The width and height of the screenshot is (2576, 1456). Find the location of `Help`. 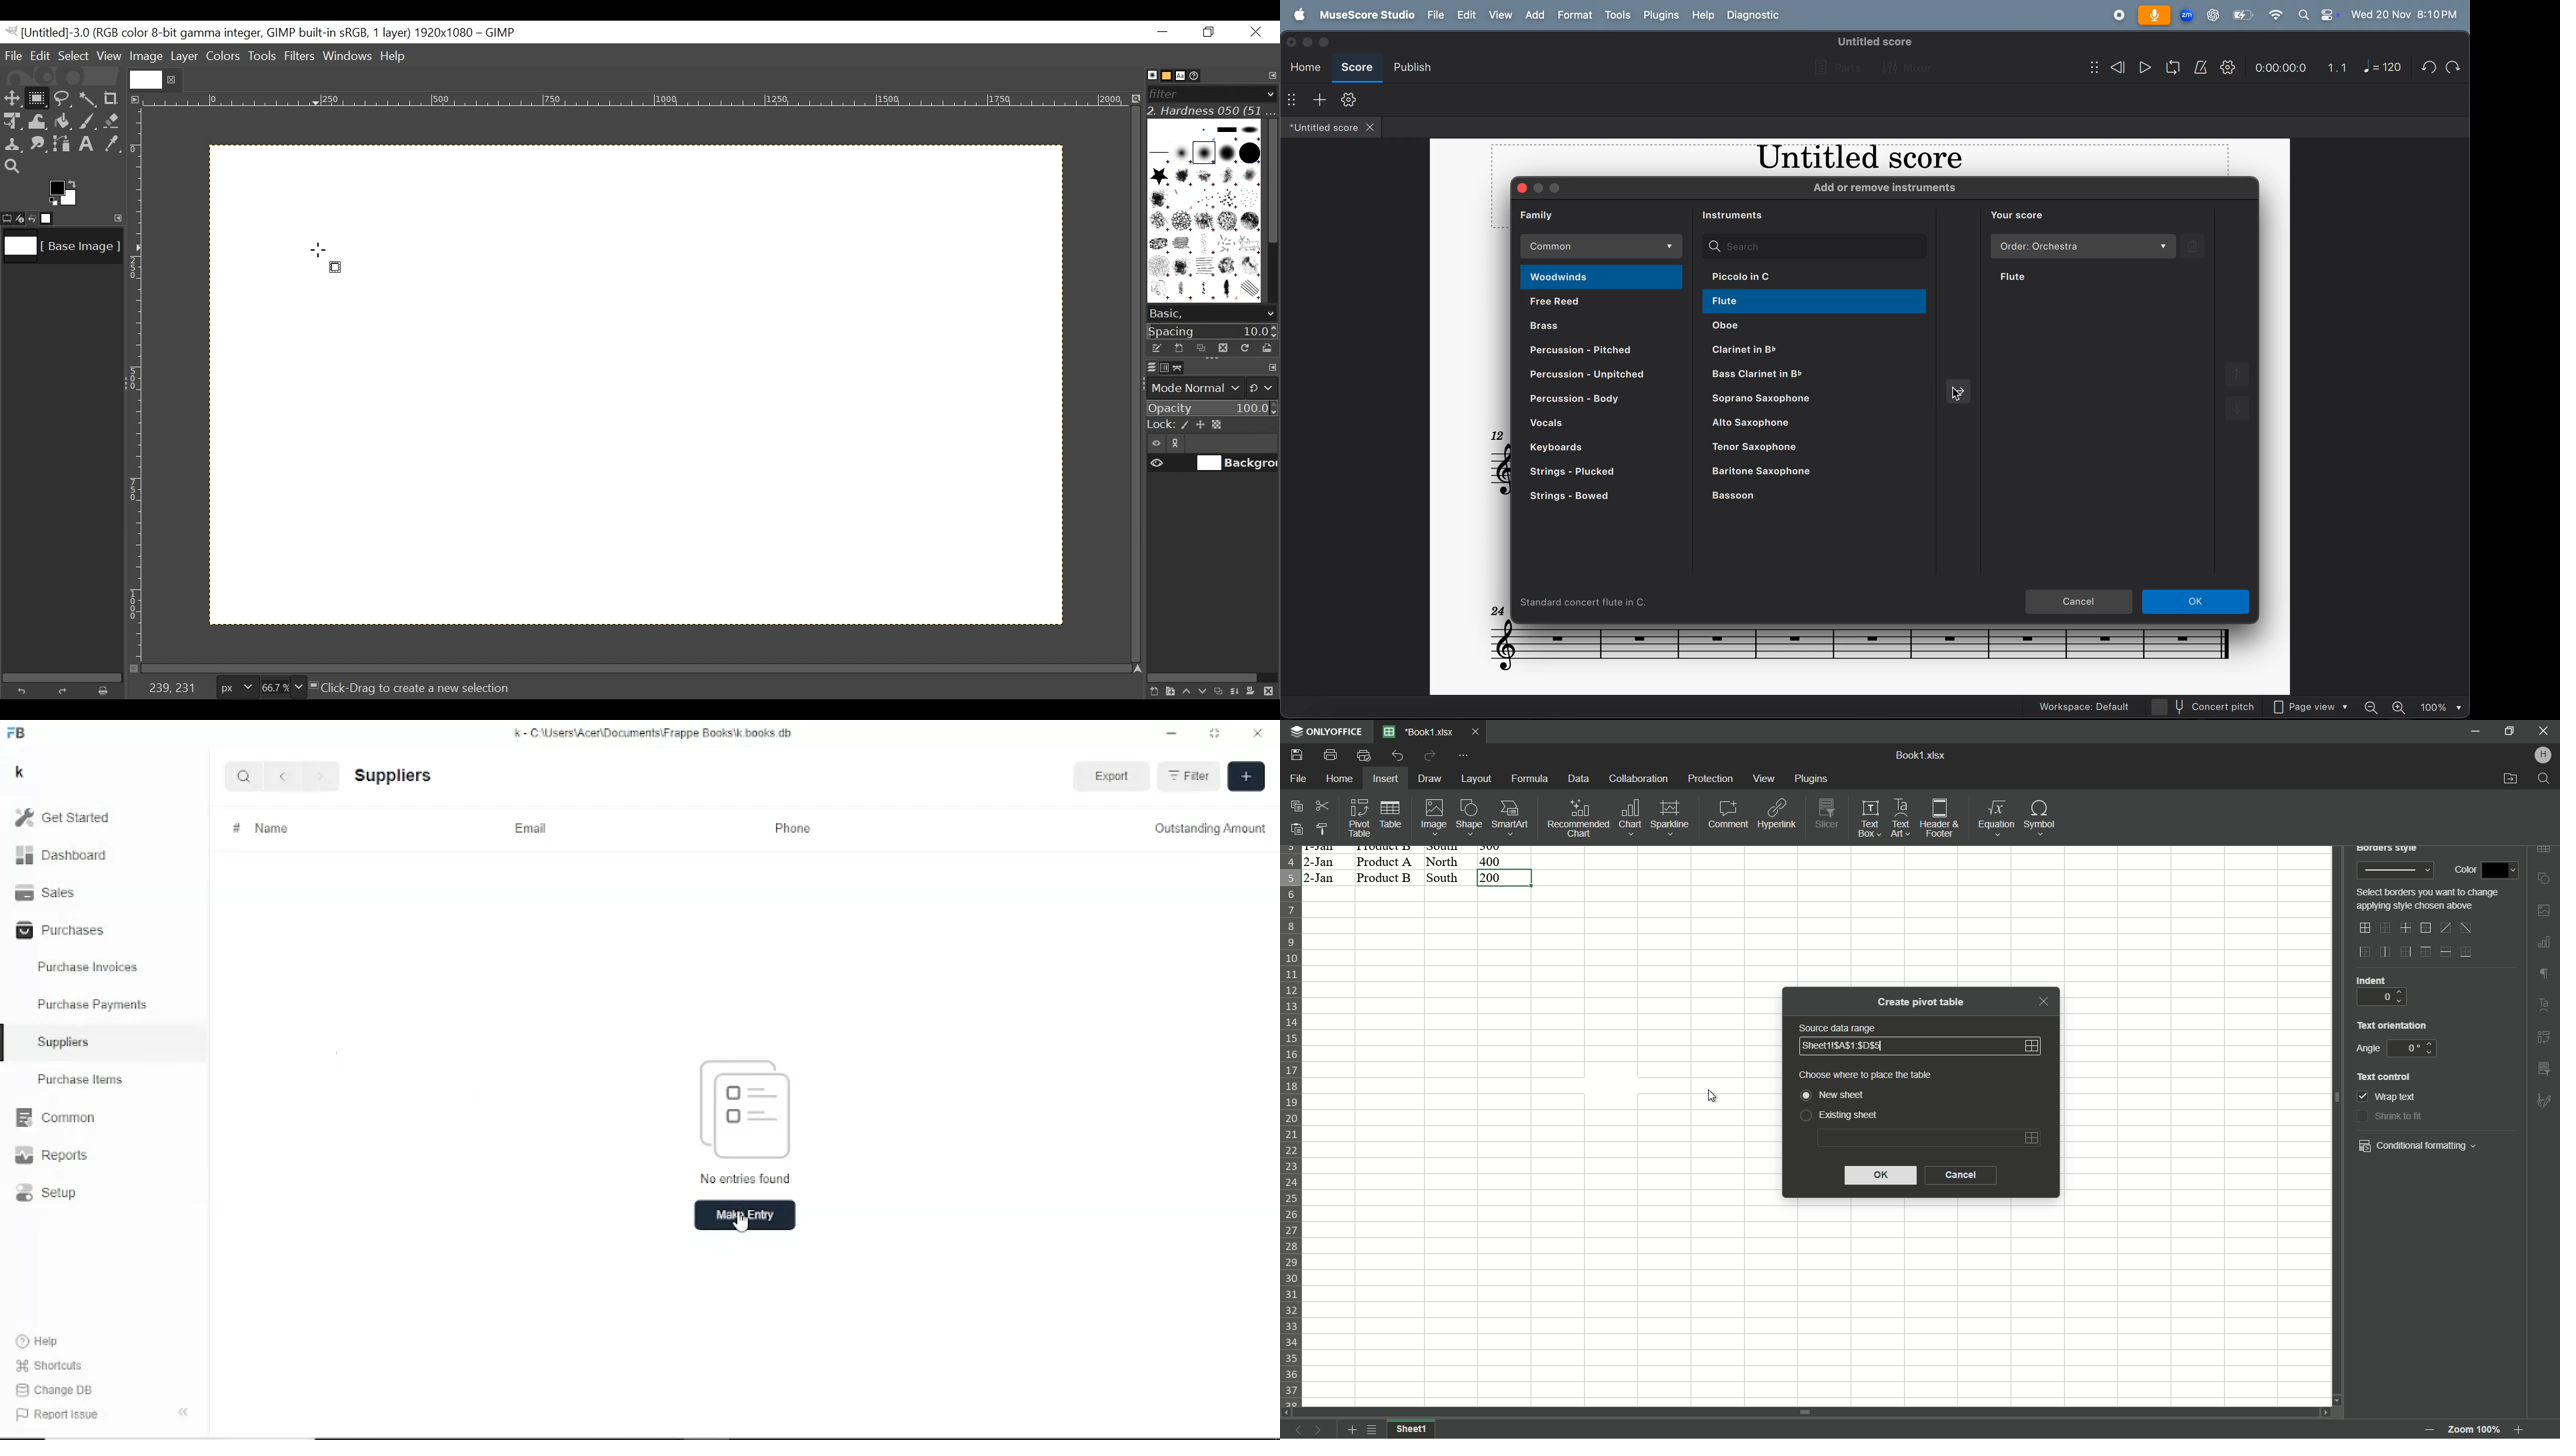

Help is located at coordinates (39, 1340).